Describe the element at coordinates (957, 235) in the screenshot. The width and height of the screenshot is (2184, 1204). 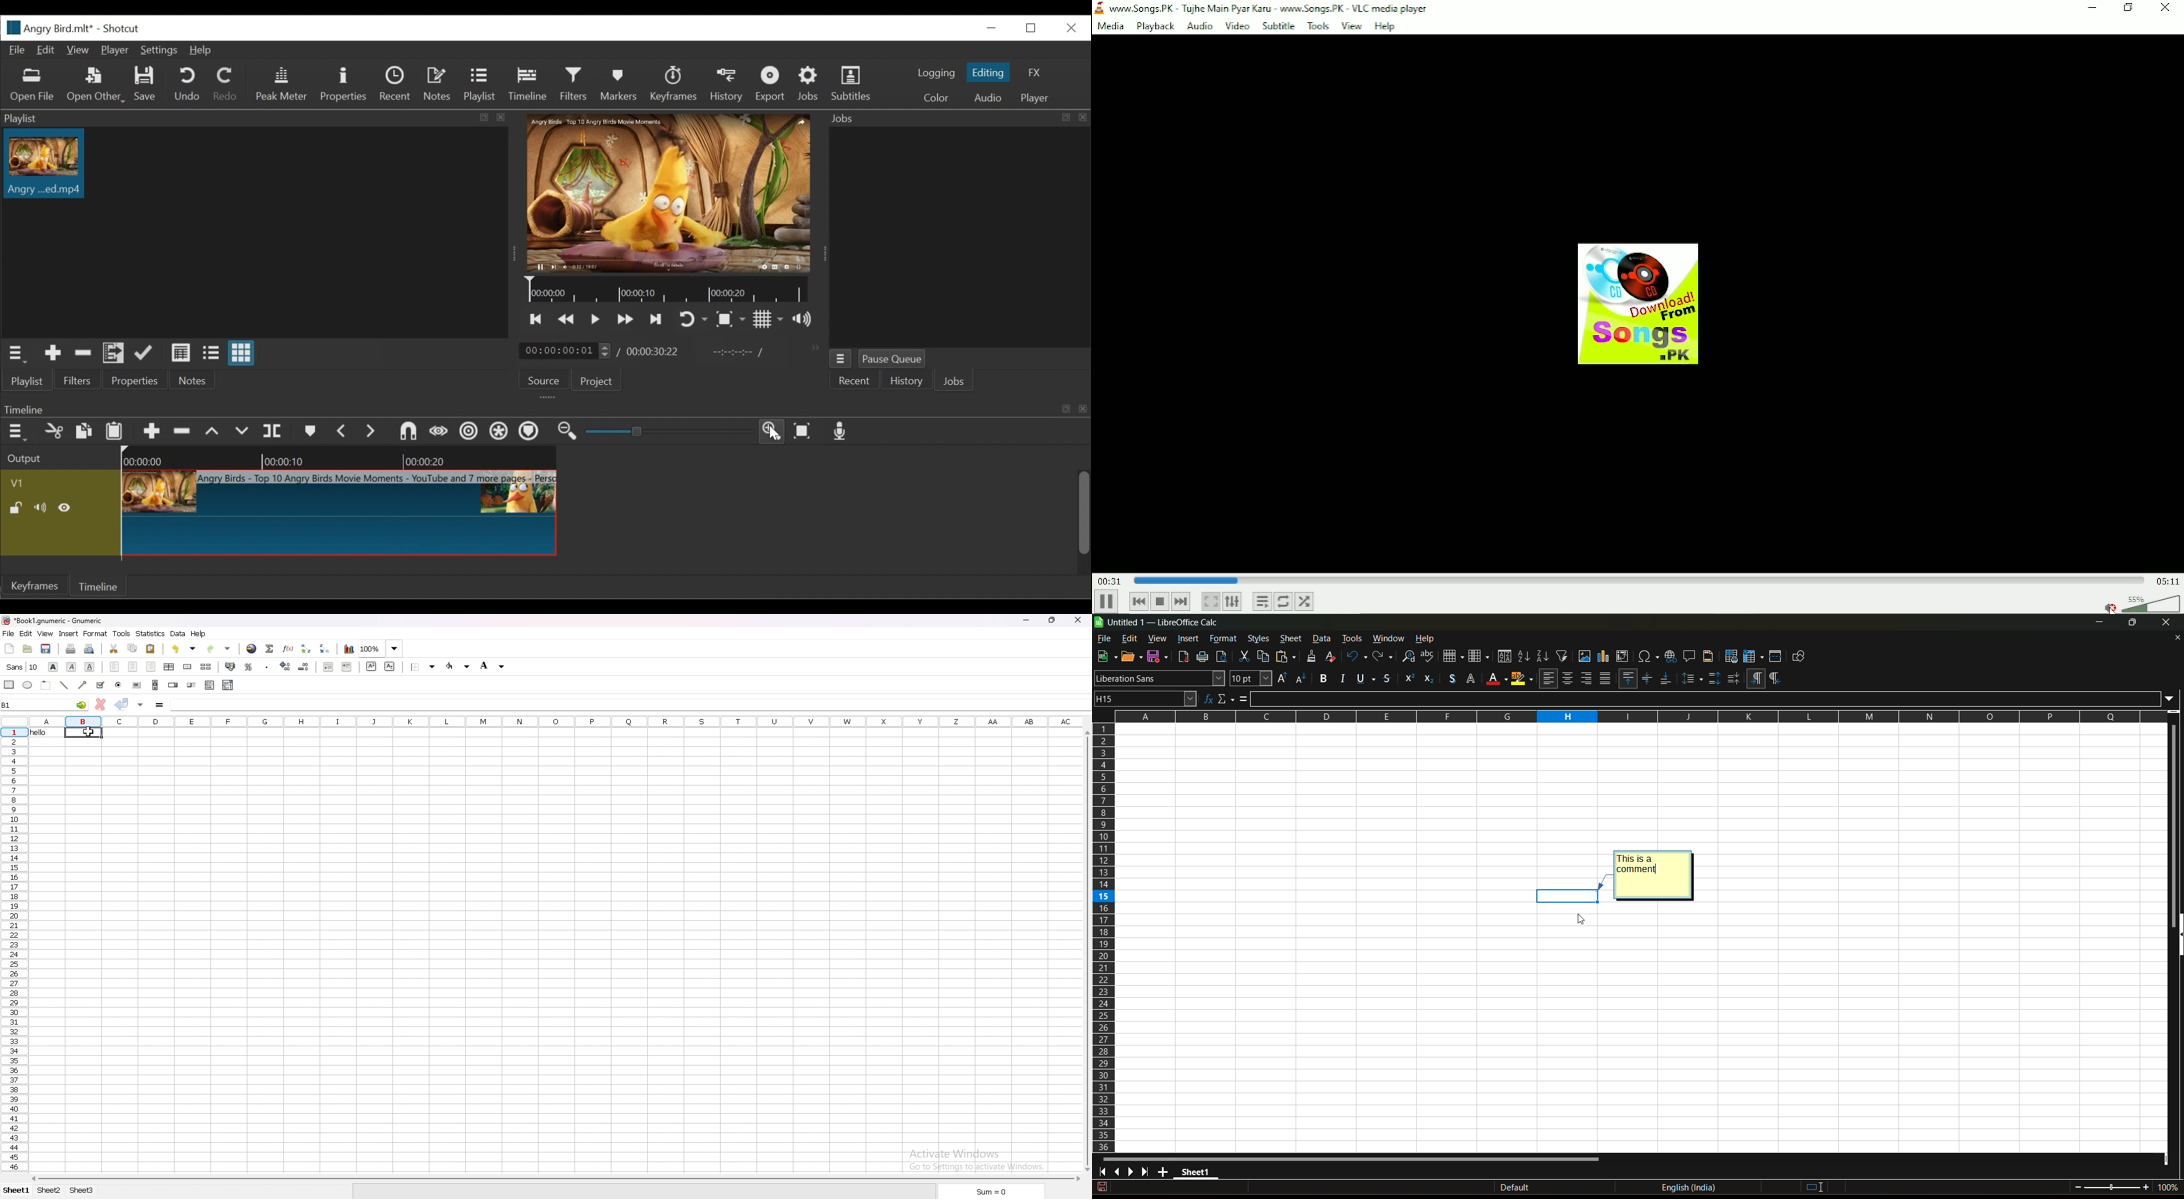
I see `Jobs Panel` at that location.